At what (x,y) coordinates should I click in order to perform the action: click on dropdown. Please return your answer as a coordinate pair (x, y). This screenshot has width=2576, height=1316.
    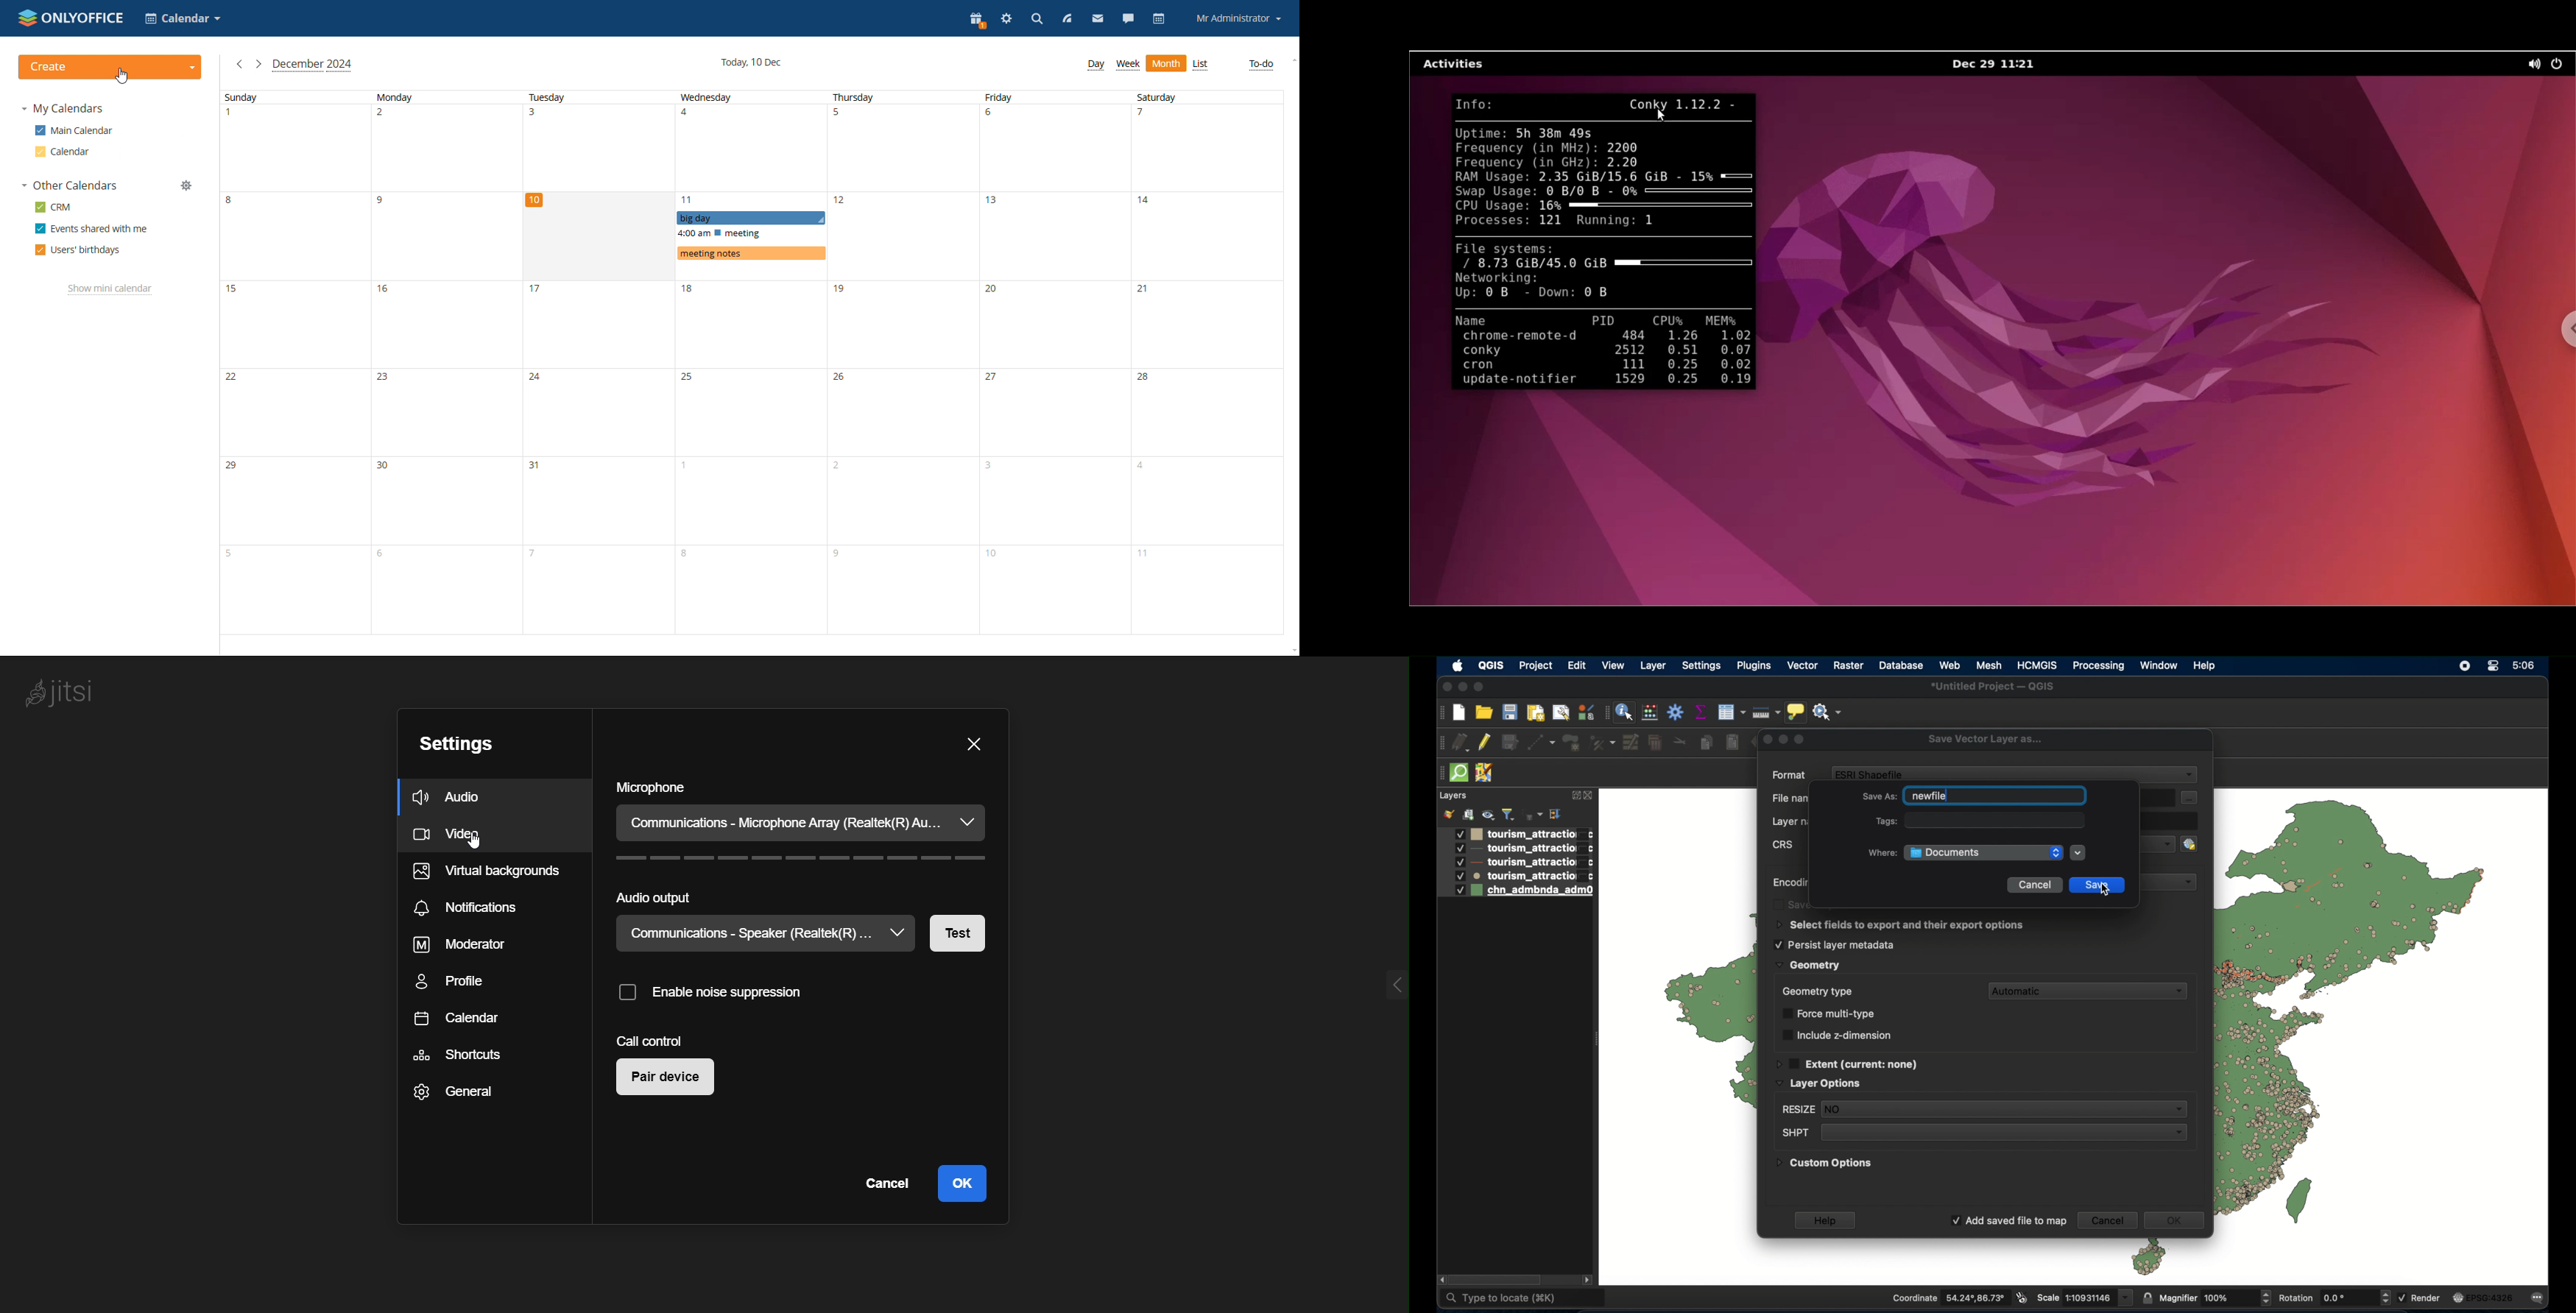
    Looking at the image, I should click on (2080, 853).